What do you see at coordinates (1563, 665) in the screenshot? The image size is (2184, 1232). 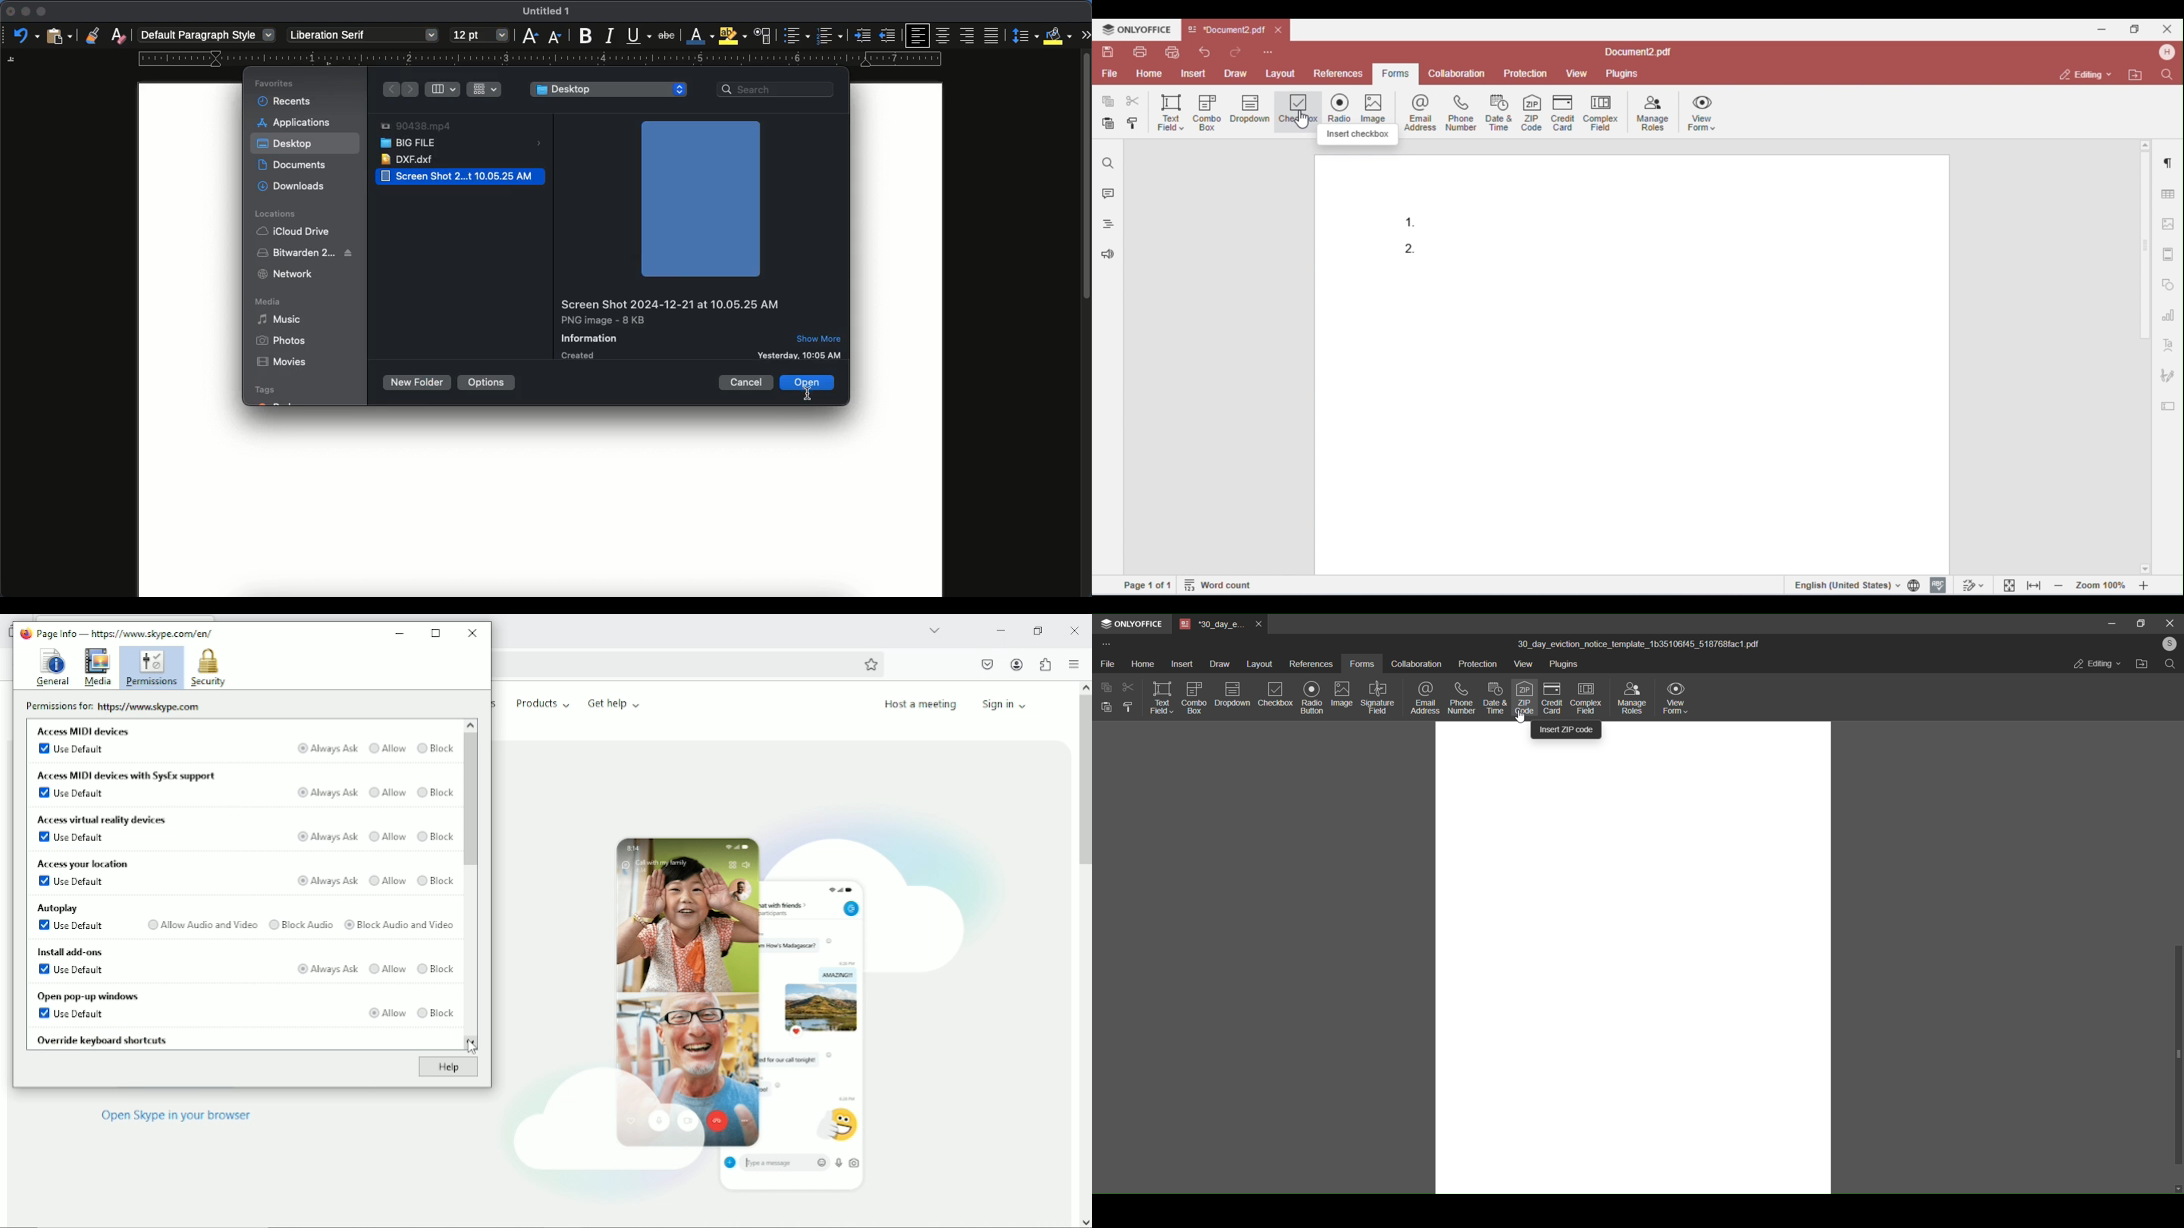 I see `plugins` at bounding box center [1563, 665].